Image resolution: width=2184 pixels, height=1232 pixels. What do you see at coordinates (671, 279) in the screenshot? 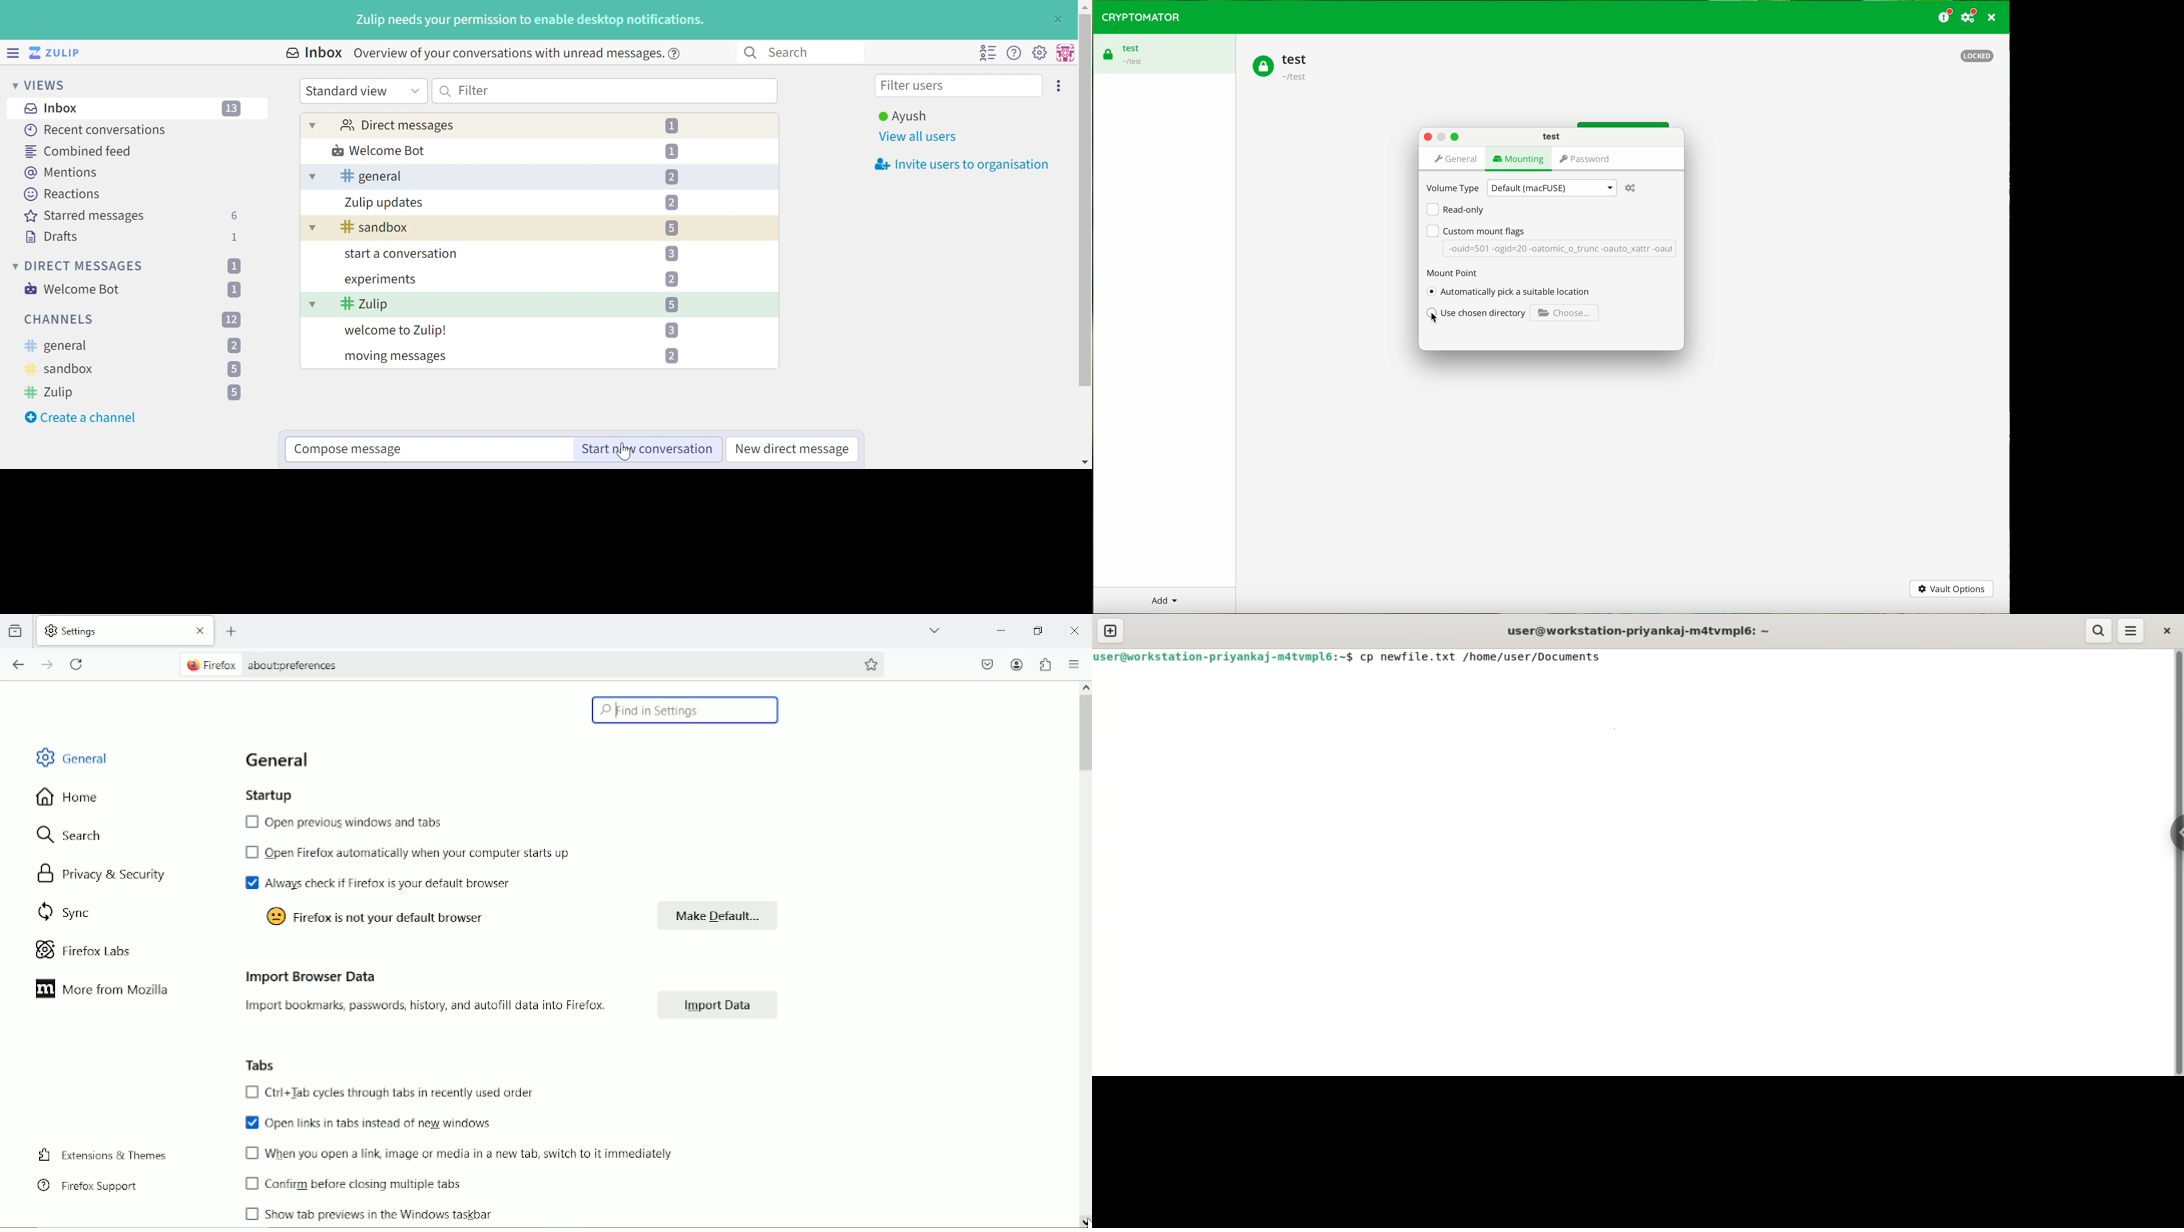
I see `2` at bounding box center [671, 279].